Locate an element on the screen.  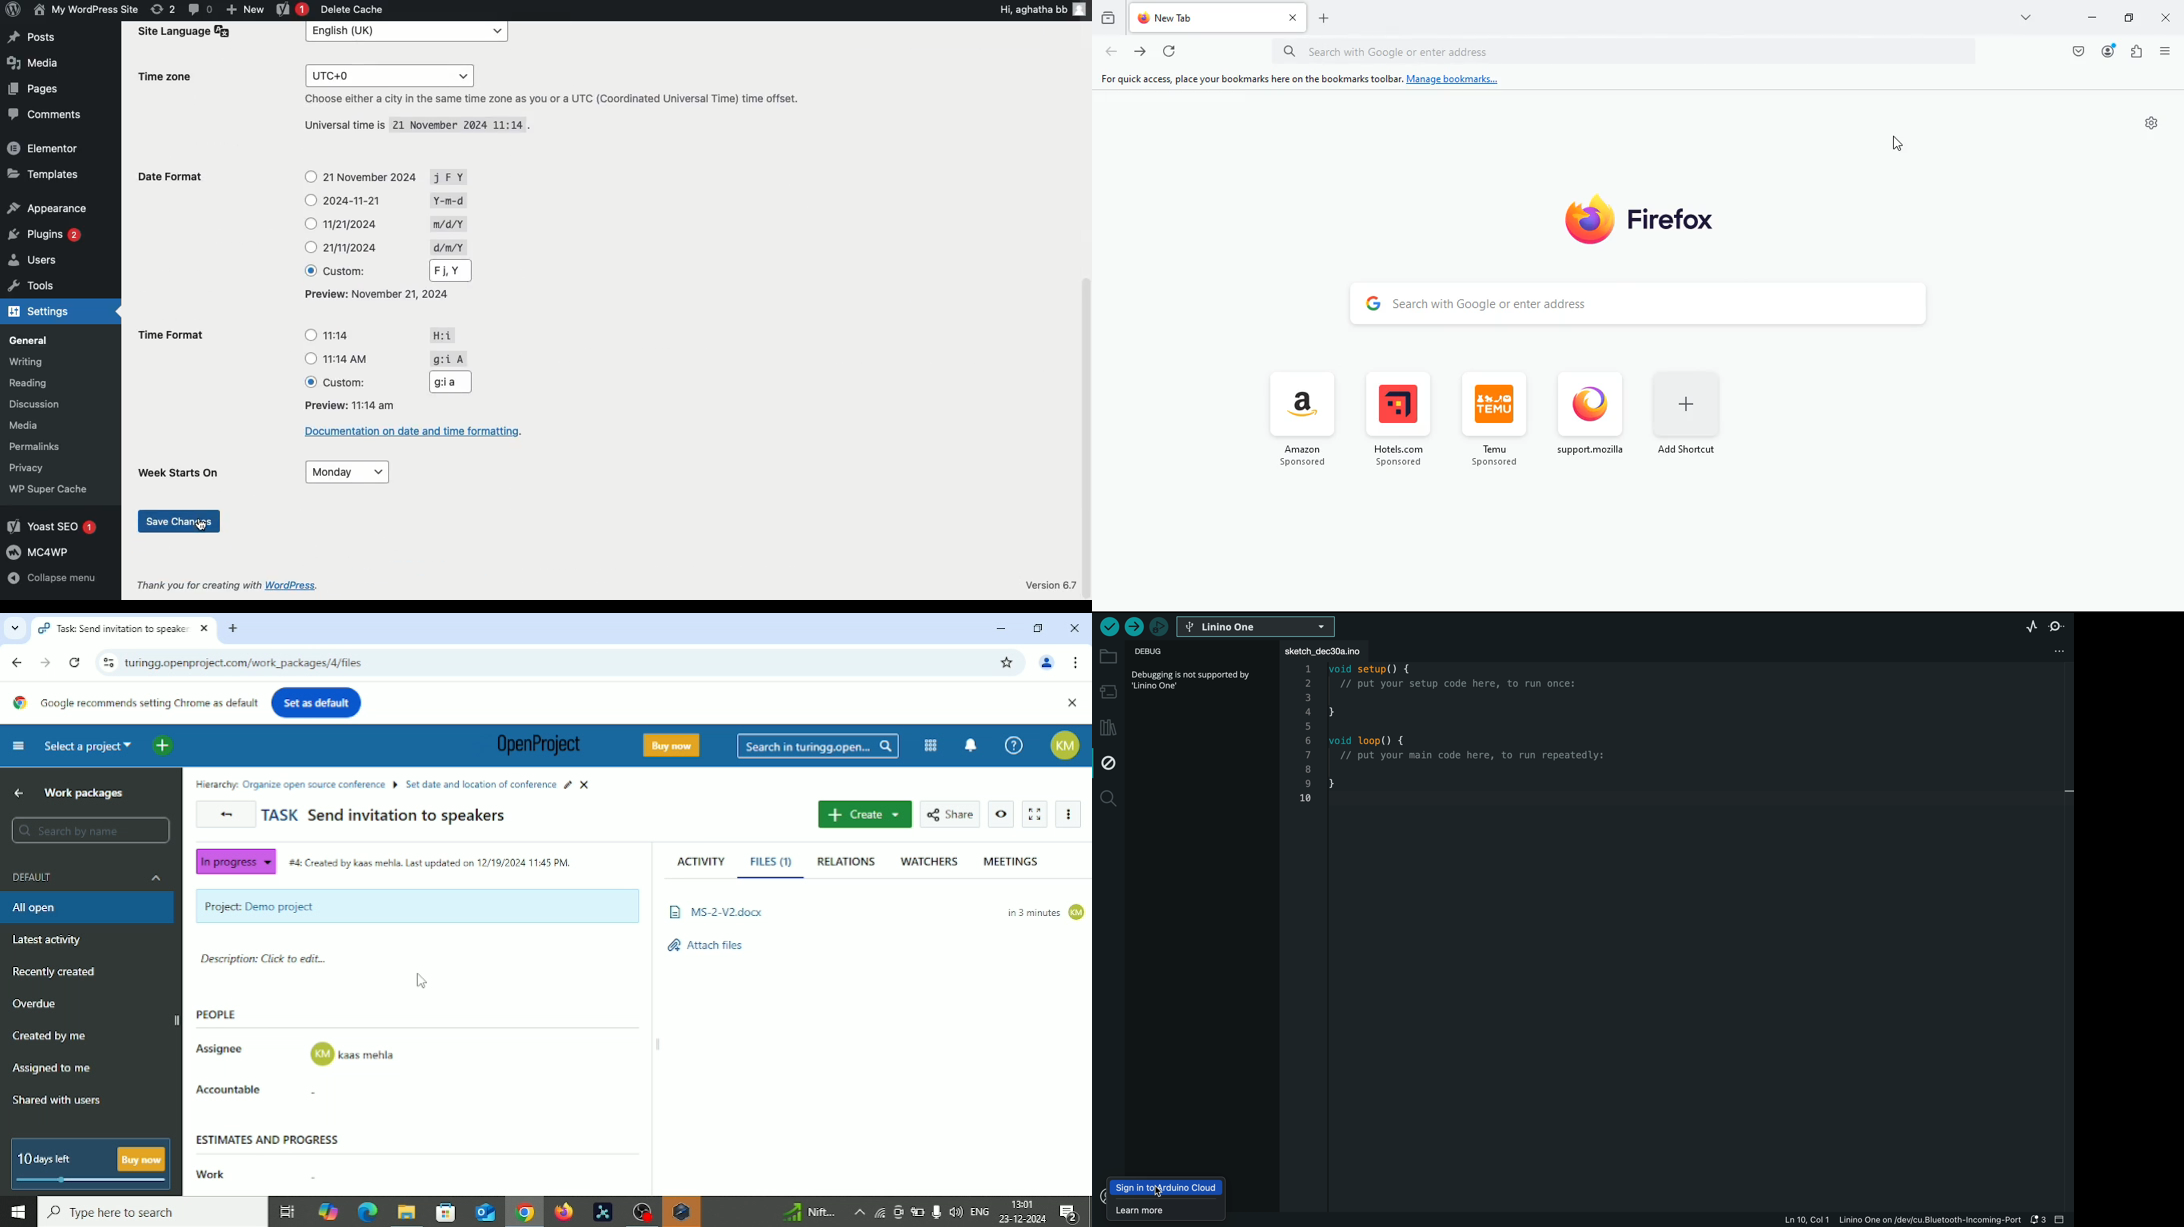
Google logo is located at coordinates (1368, 303).